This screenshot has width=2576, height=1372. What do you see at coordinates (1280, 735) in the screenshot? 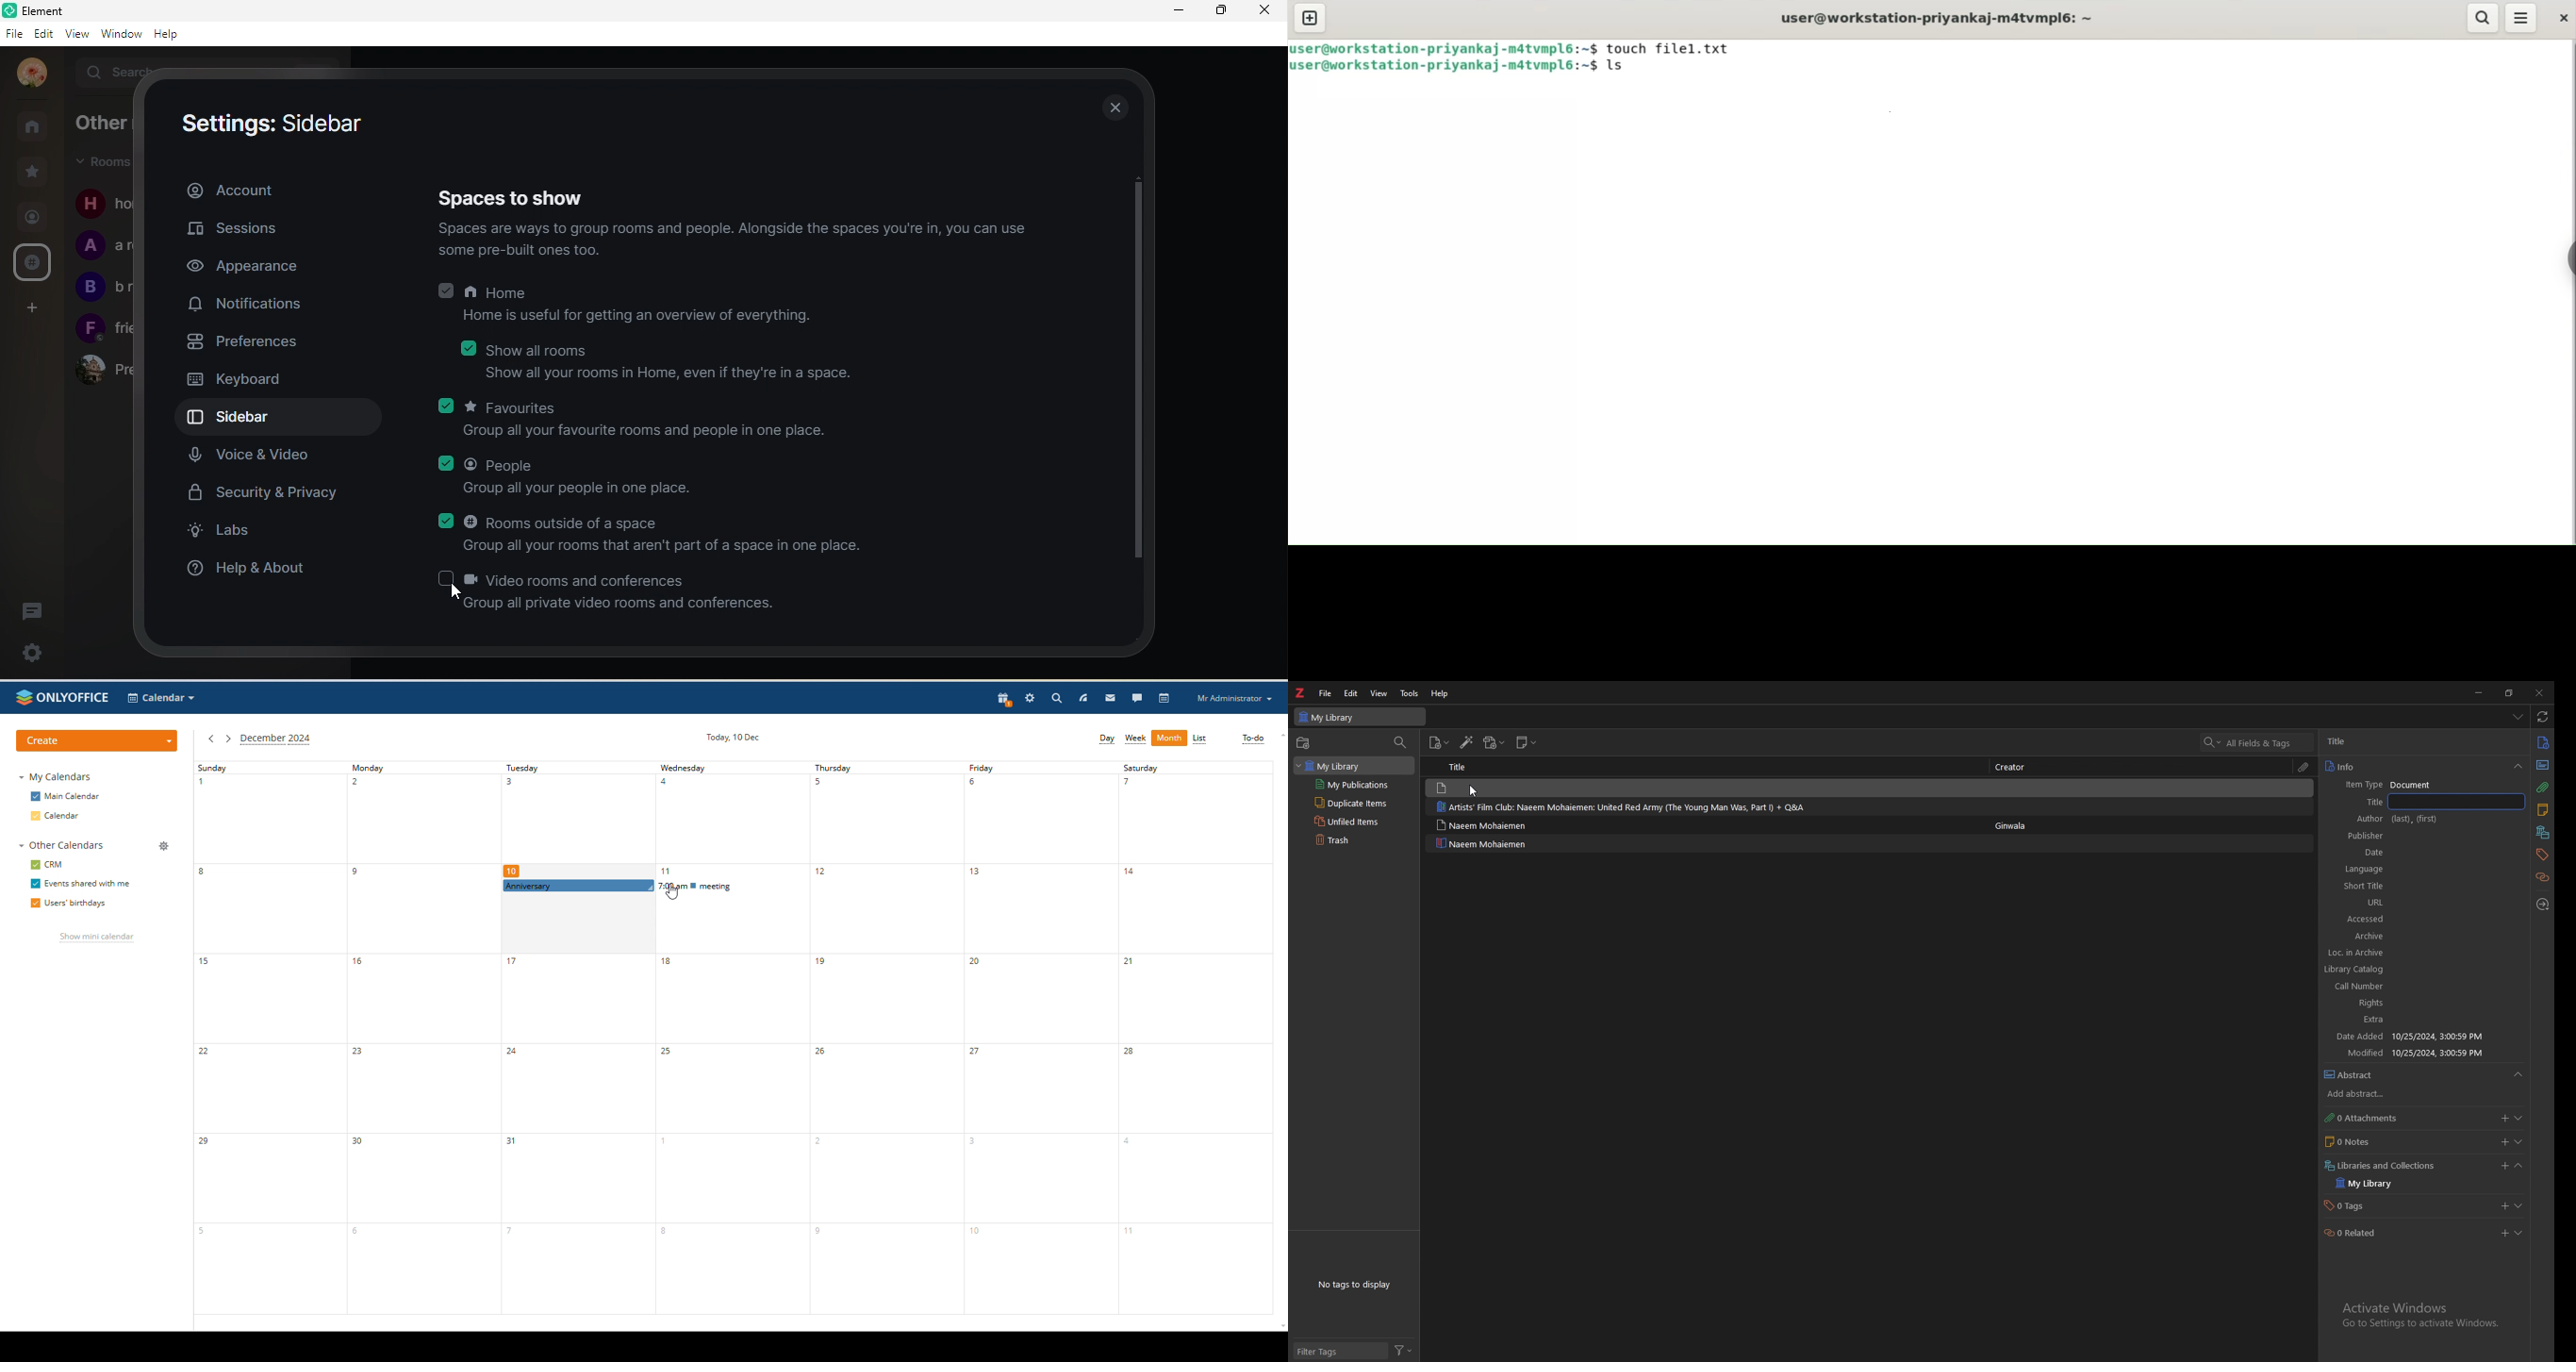
I see `scroll up` at bounding box center [1280, 735].